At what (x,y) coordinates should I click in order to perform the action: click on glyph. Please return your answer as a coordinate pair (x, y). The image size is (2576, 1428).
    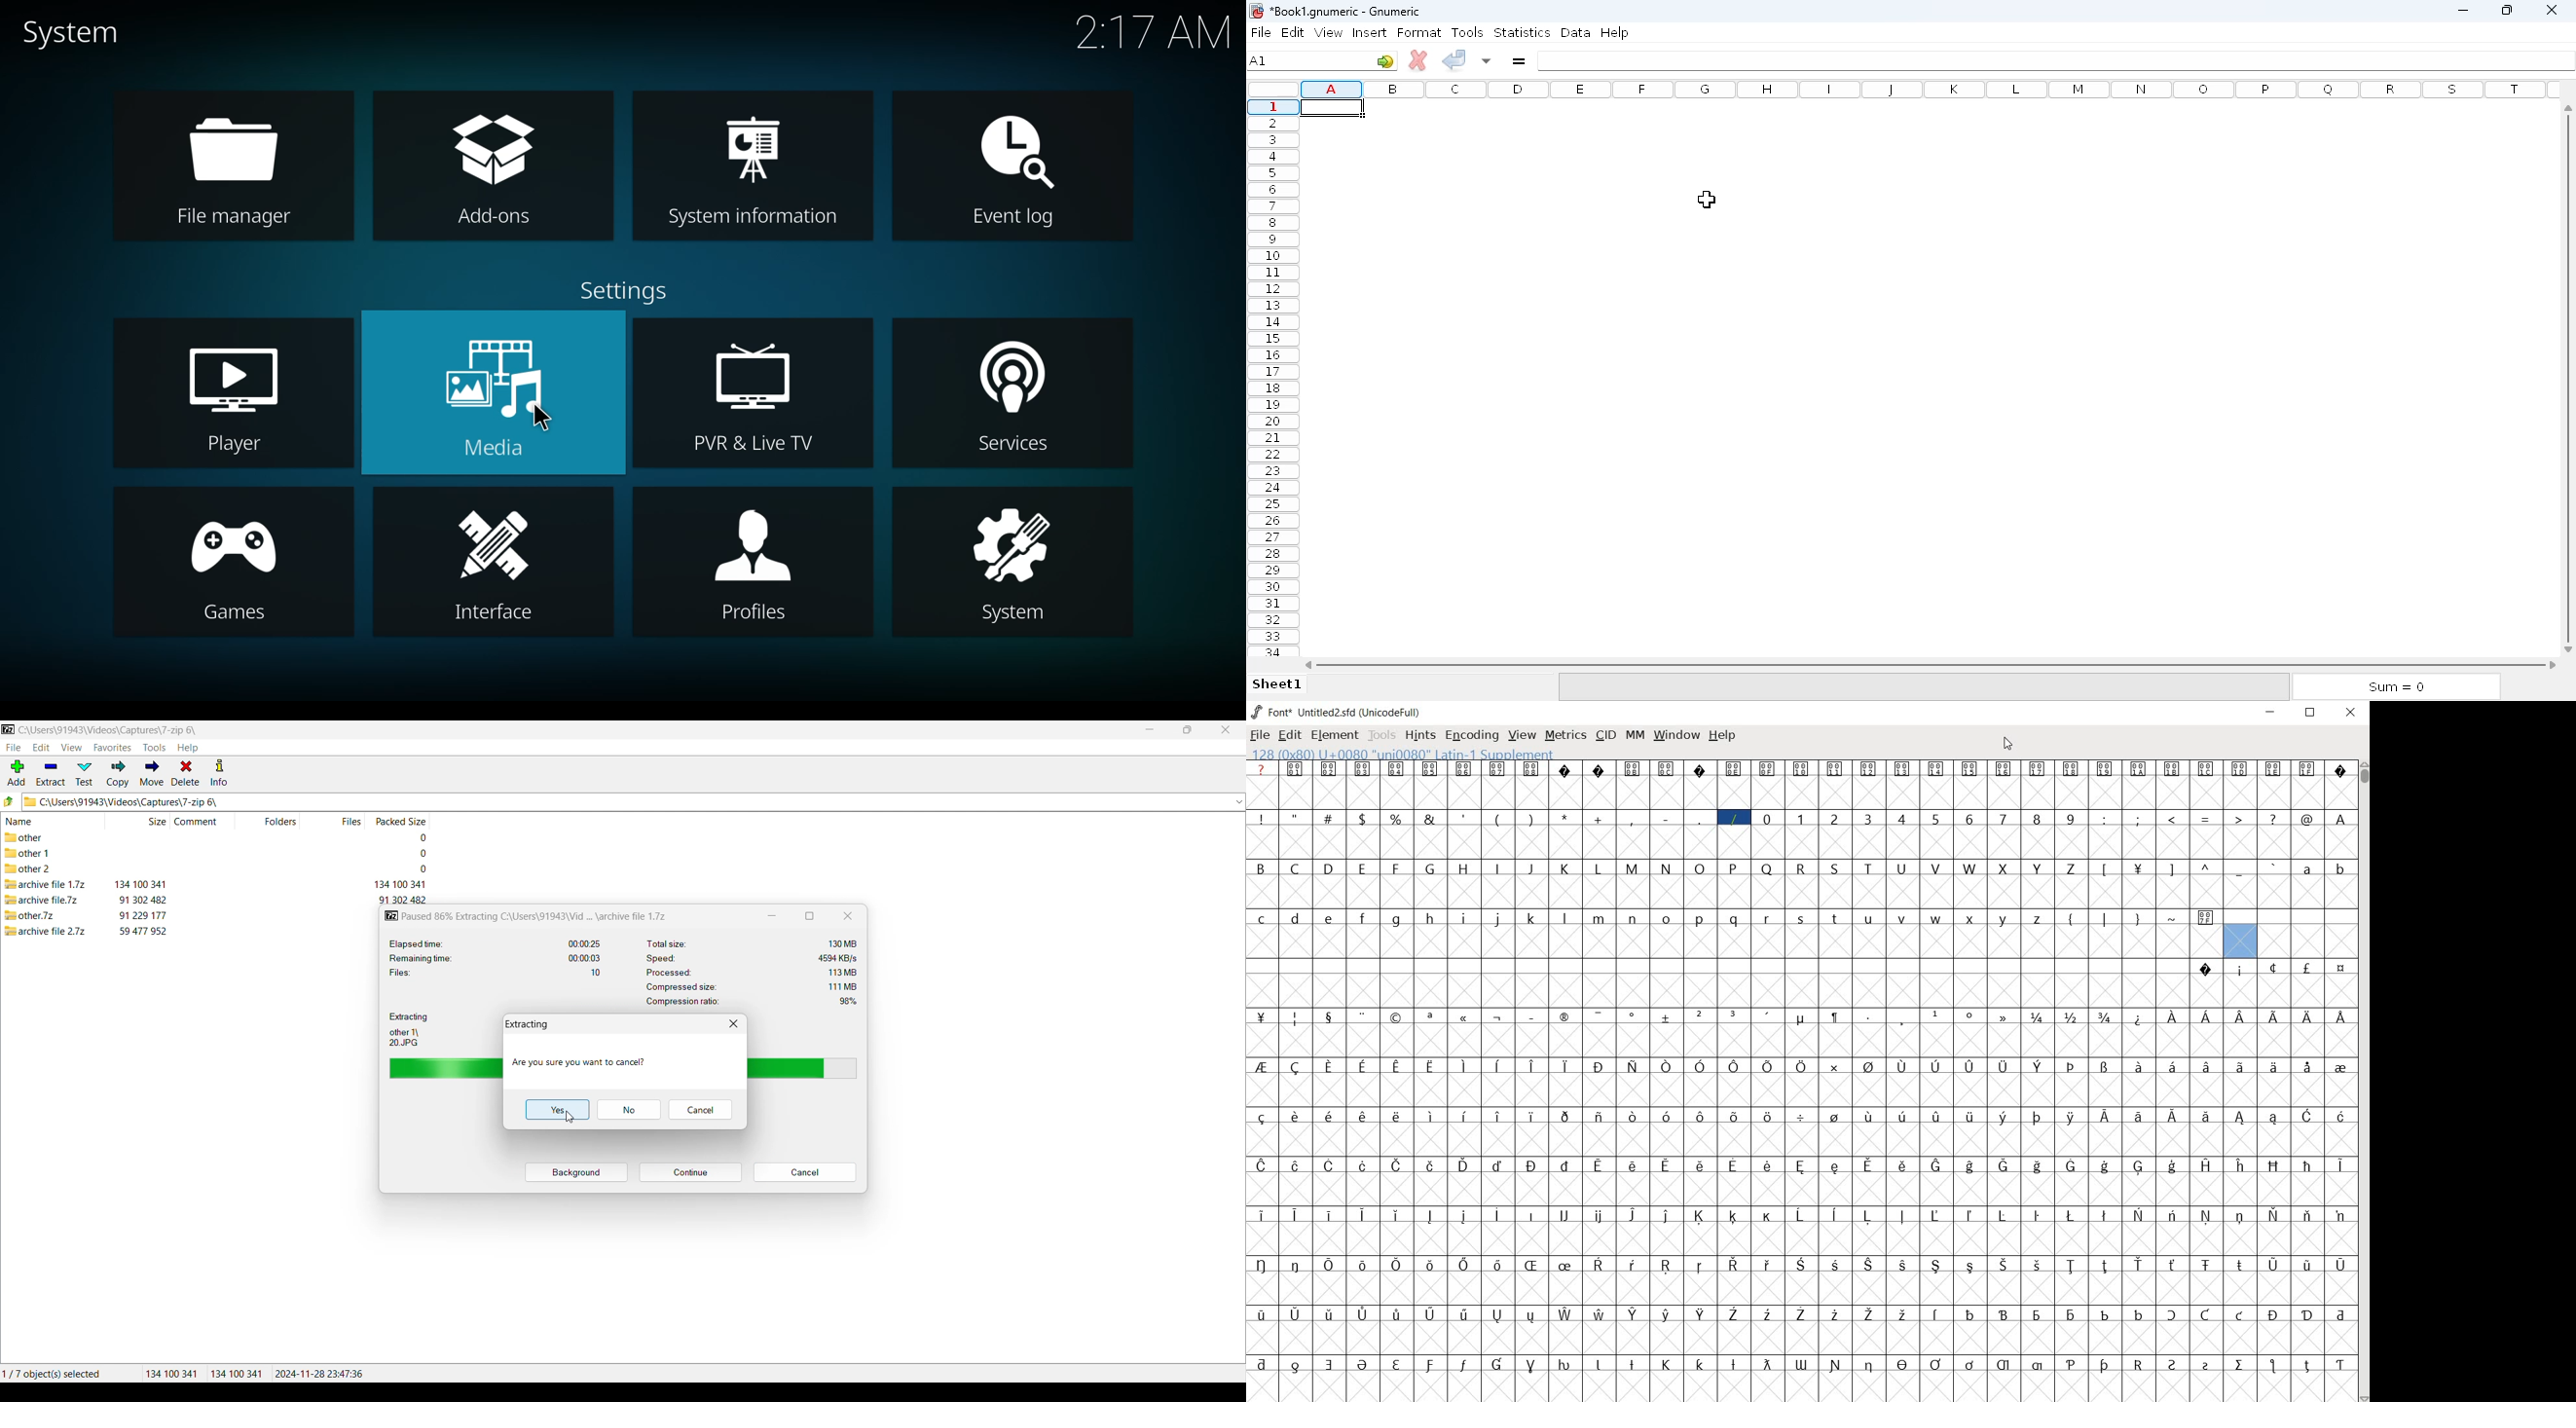
    Looking at the image, I should click on (1801, 1166).